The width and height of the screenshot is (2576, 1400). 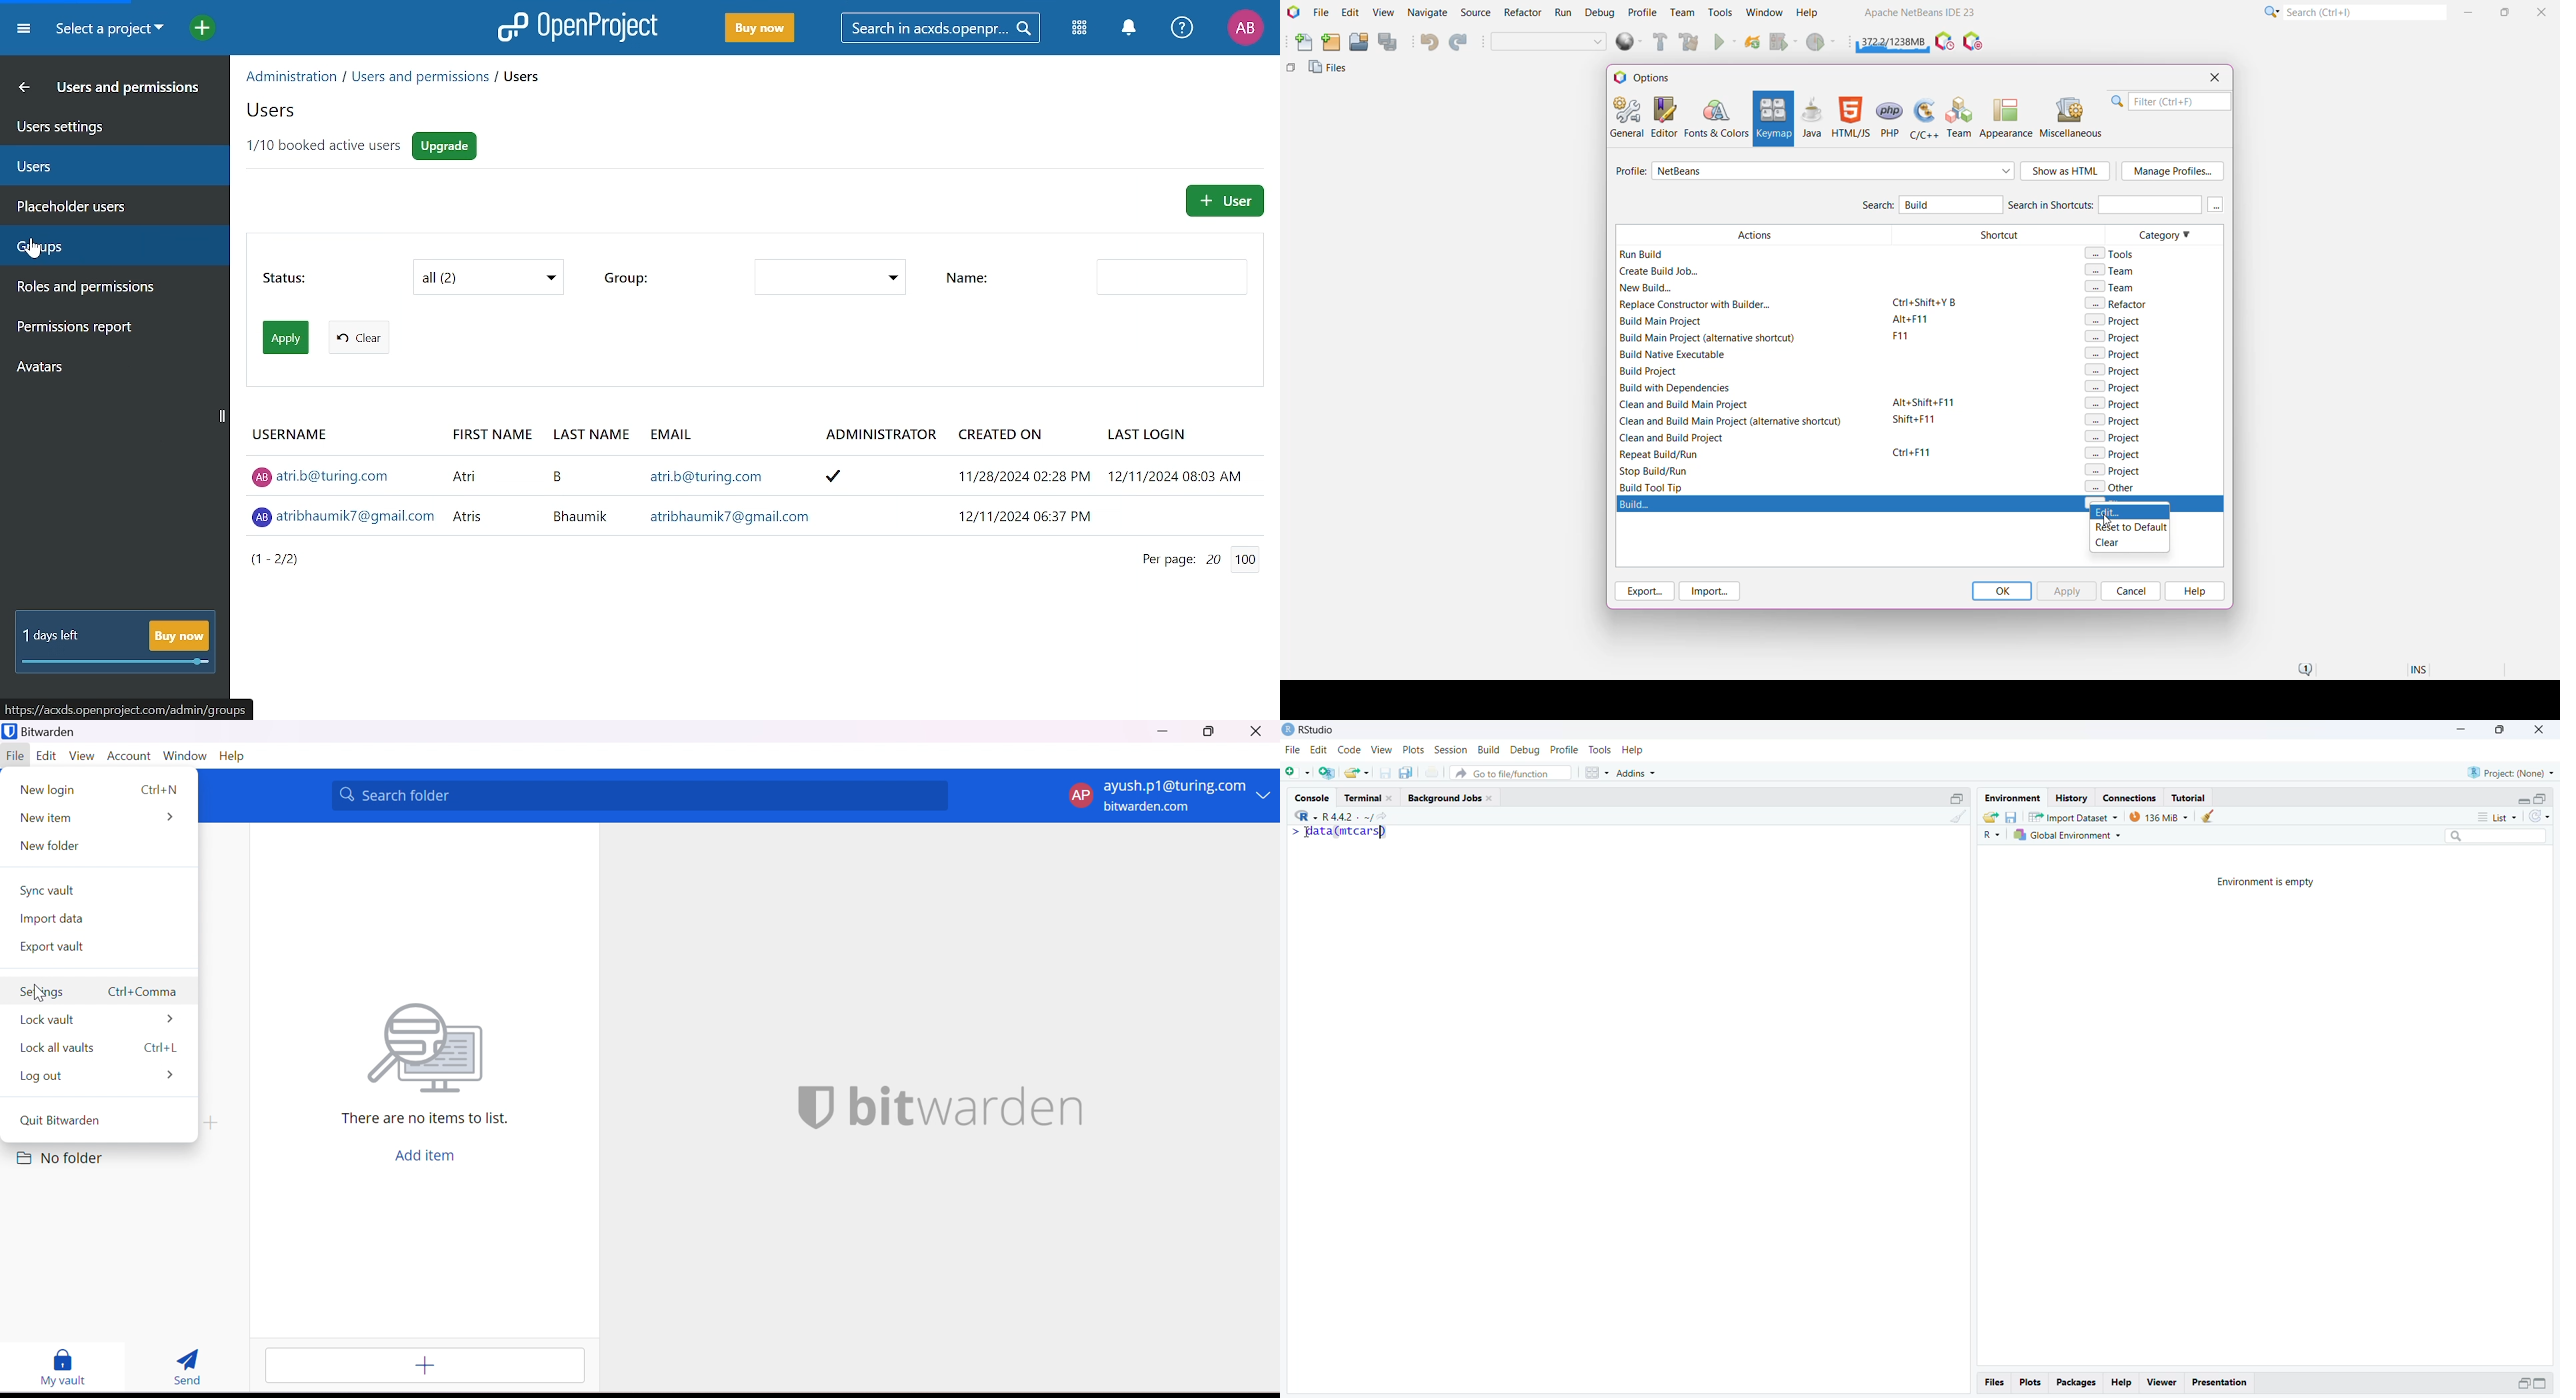 What do you see at coordinates (2033, 1384) in the screenshot?
I see `Plots` at bounding box center [2033, 1384].